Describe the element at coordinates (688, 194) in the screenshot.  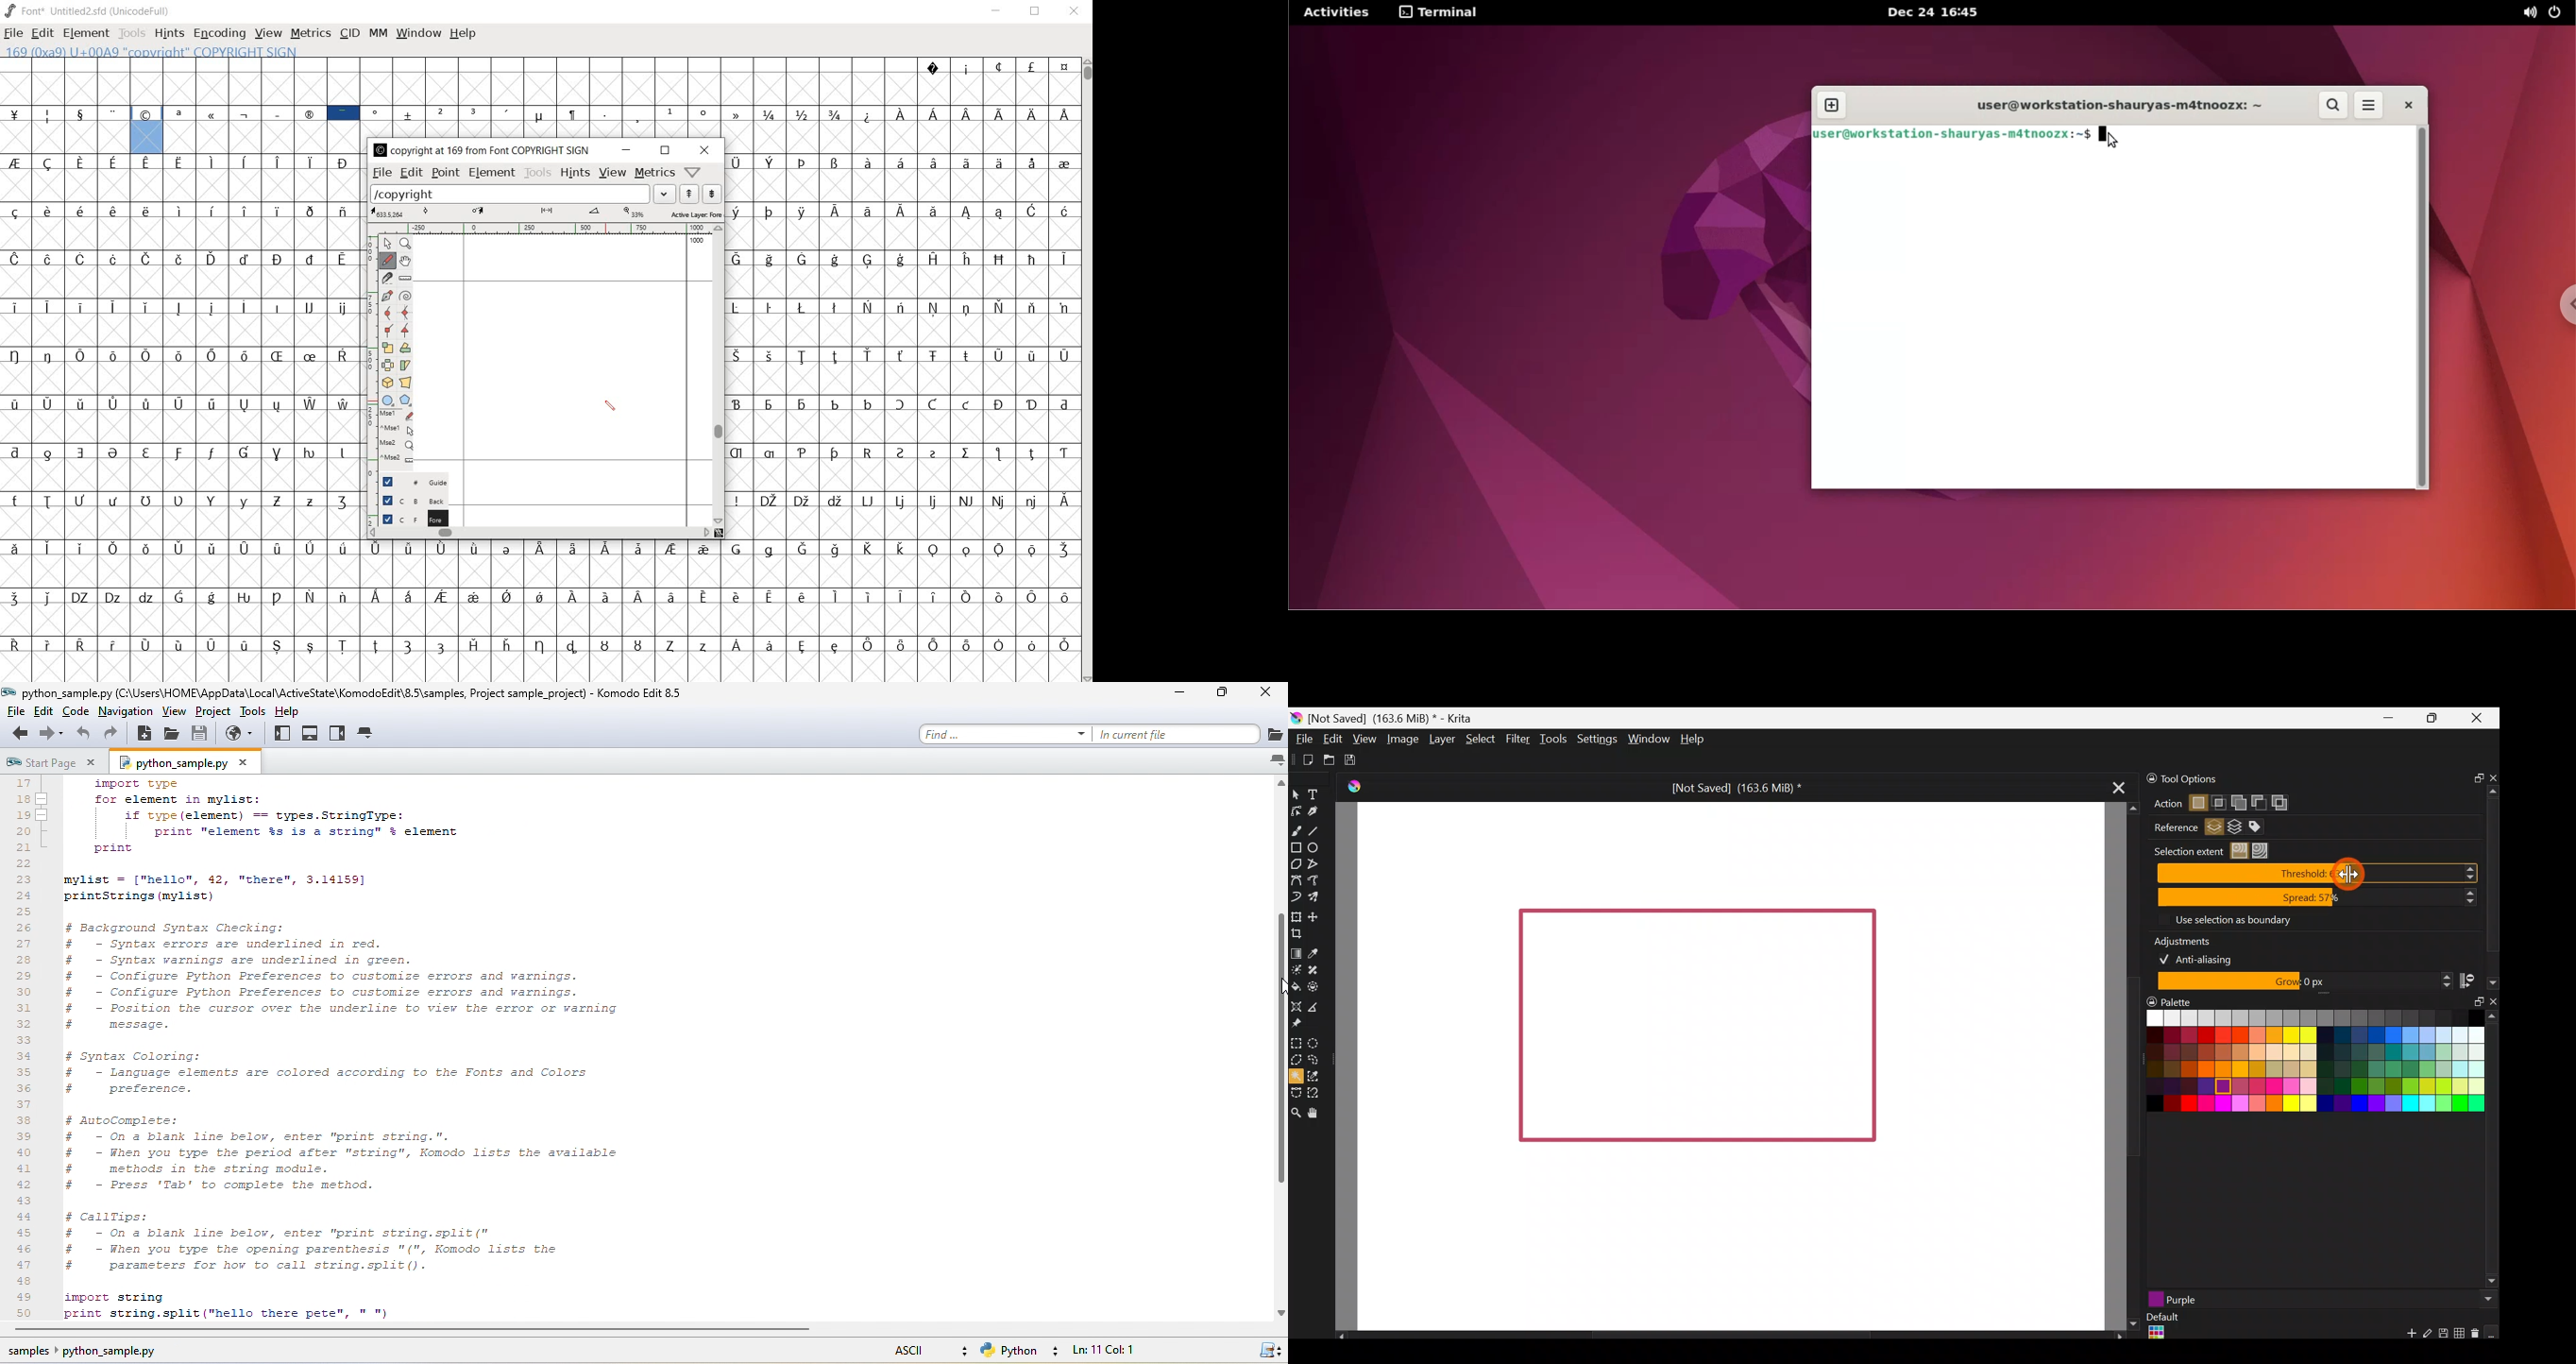
I see `show the next word on the list` at that location.